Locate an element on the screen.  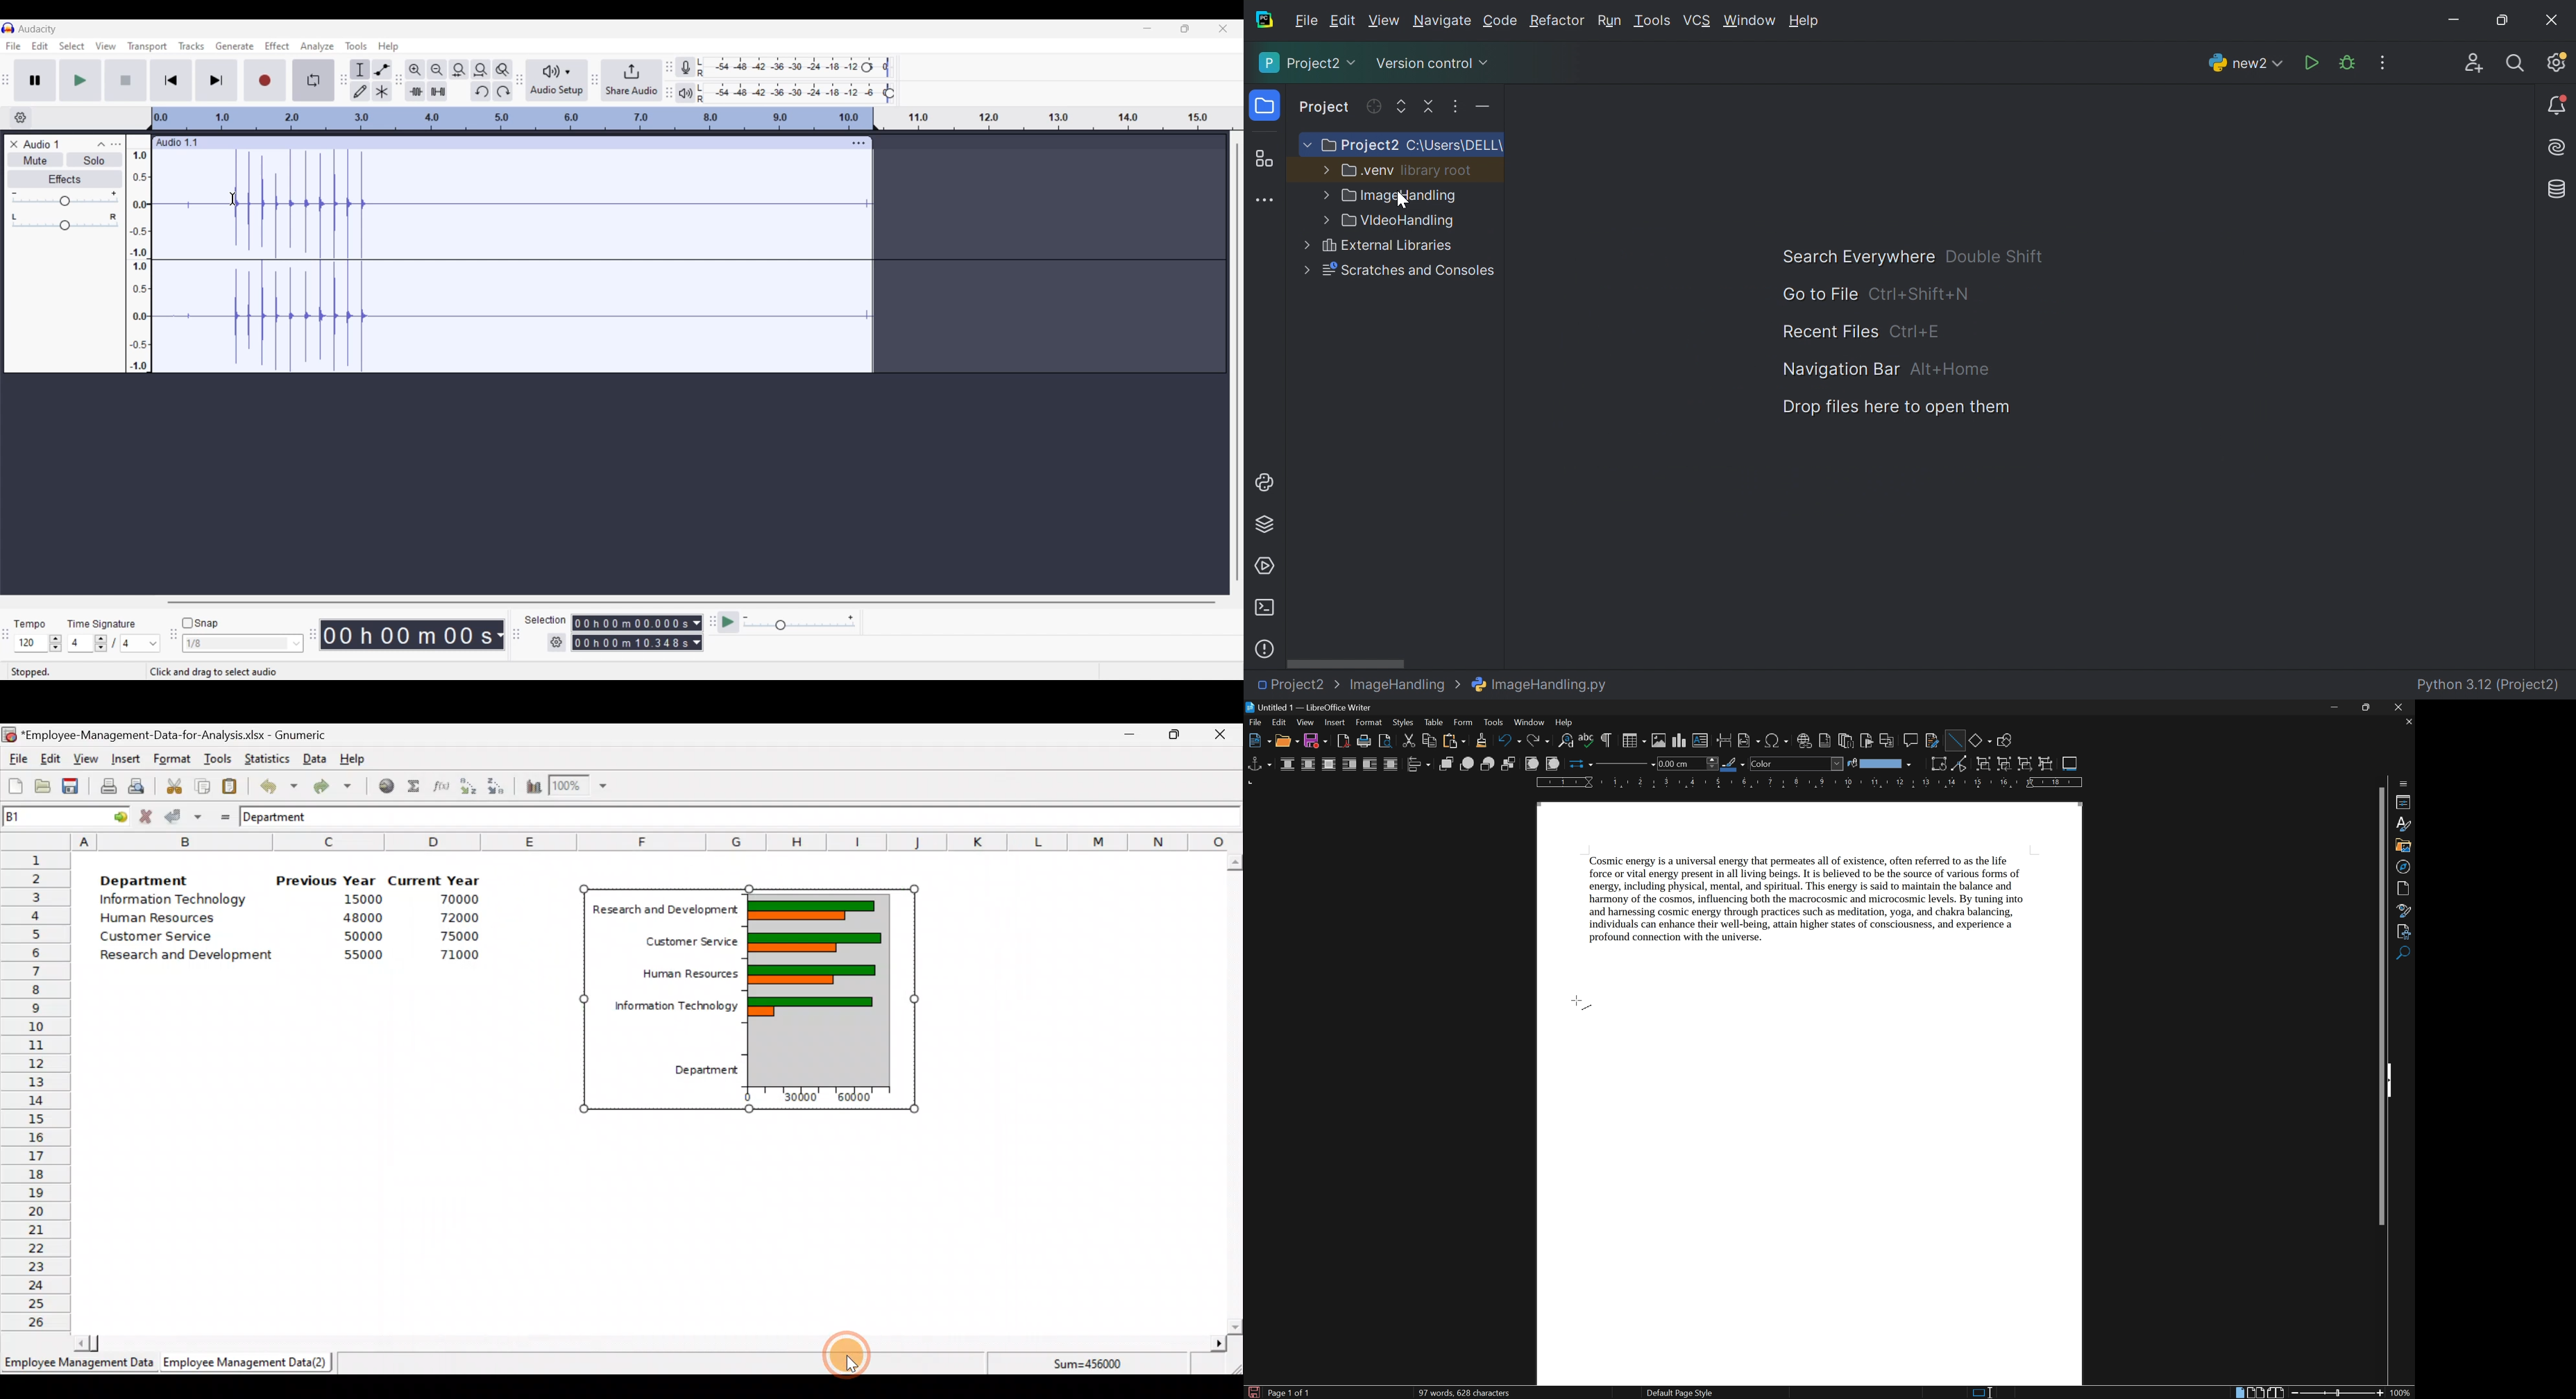
Analyze menu is located at coordinates (317, 47).